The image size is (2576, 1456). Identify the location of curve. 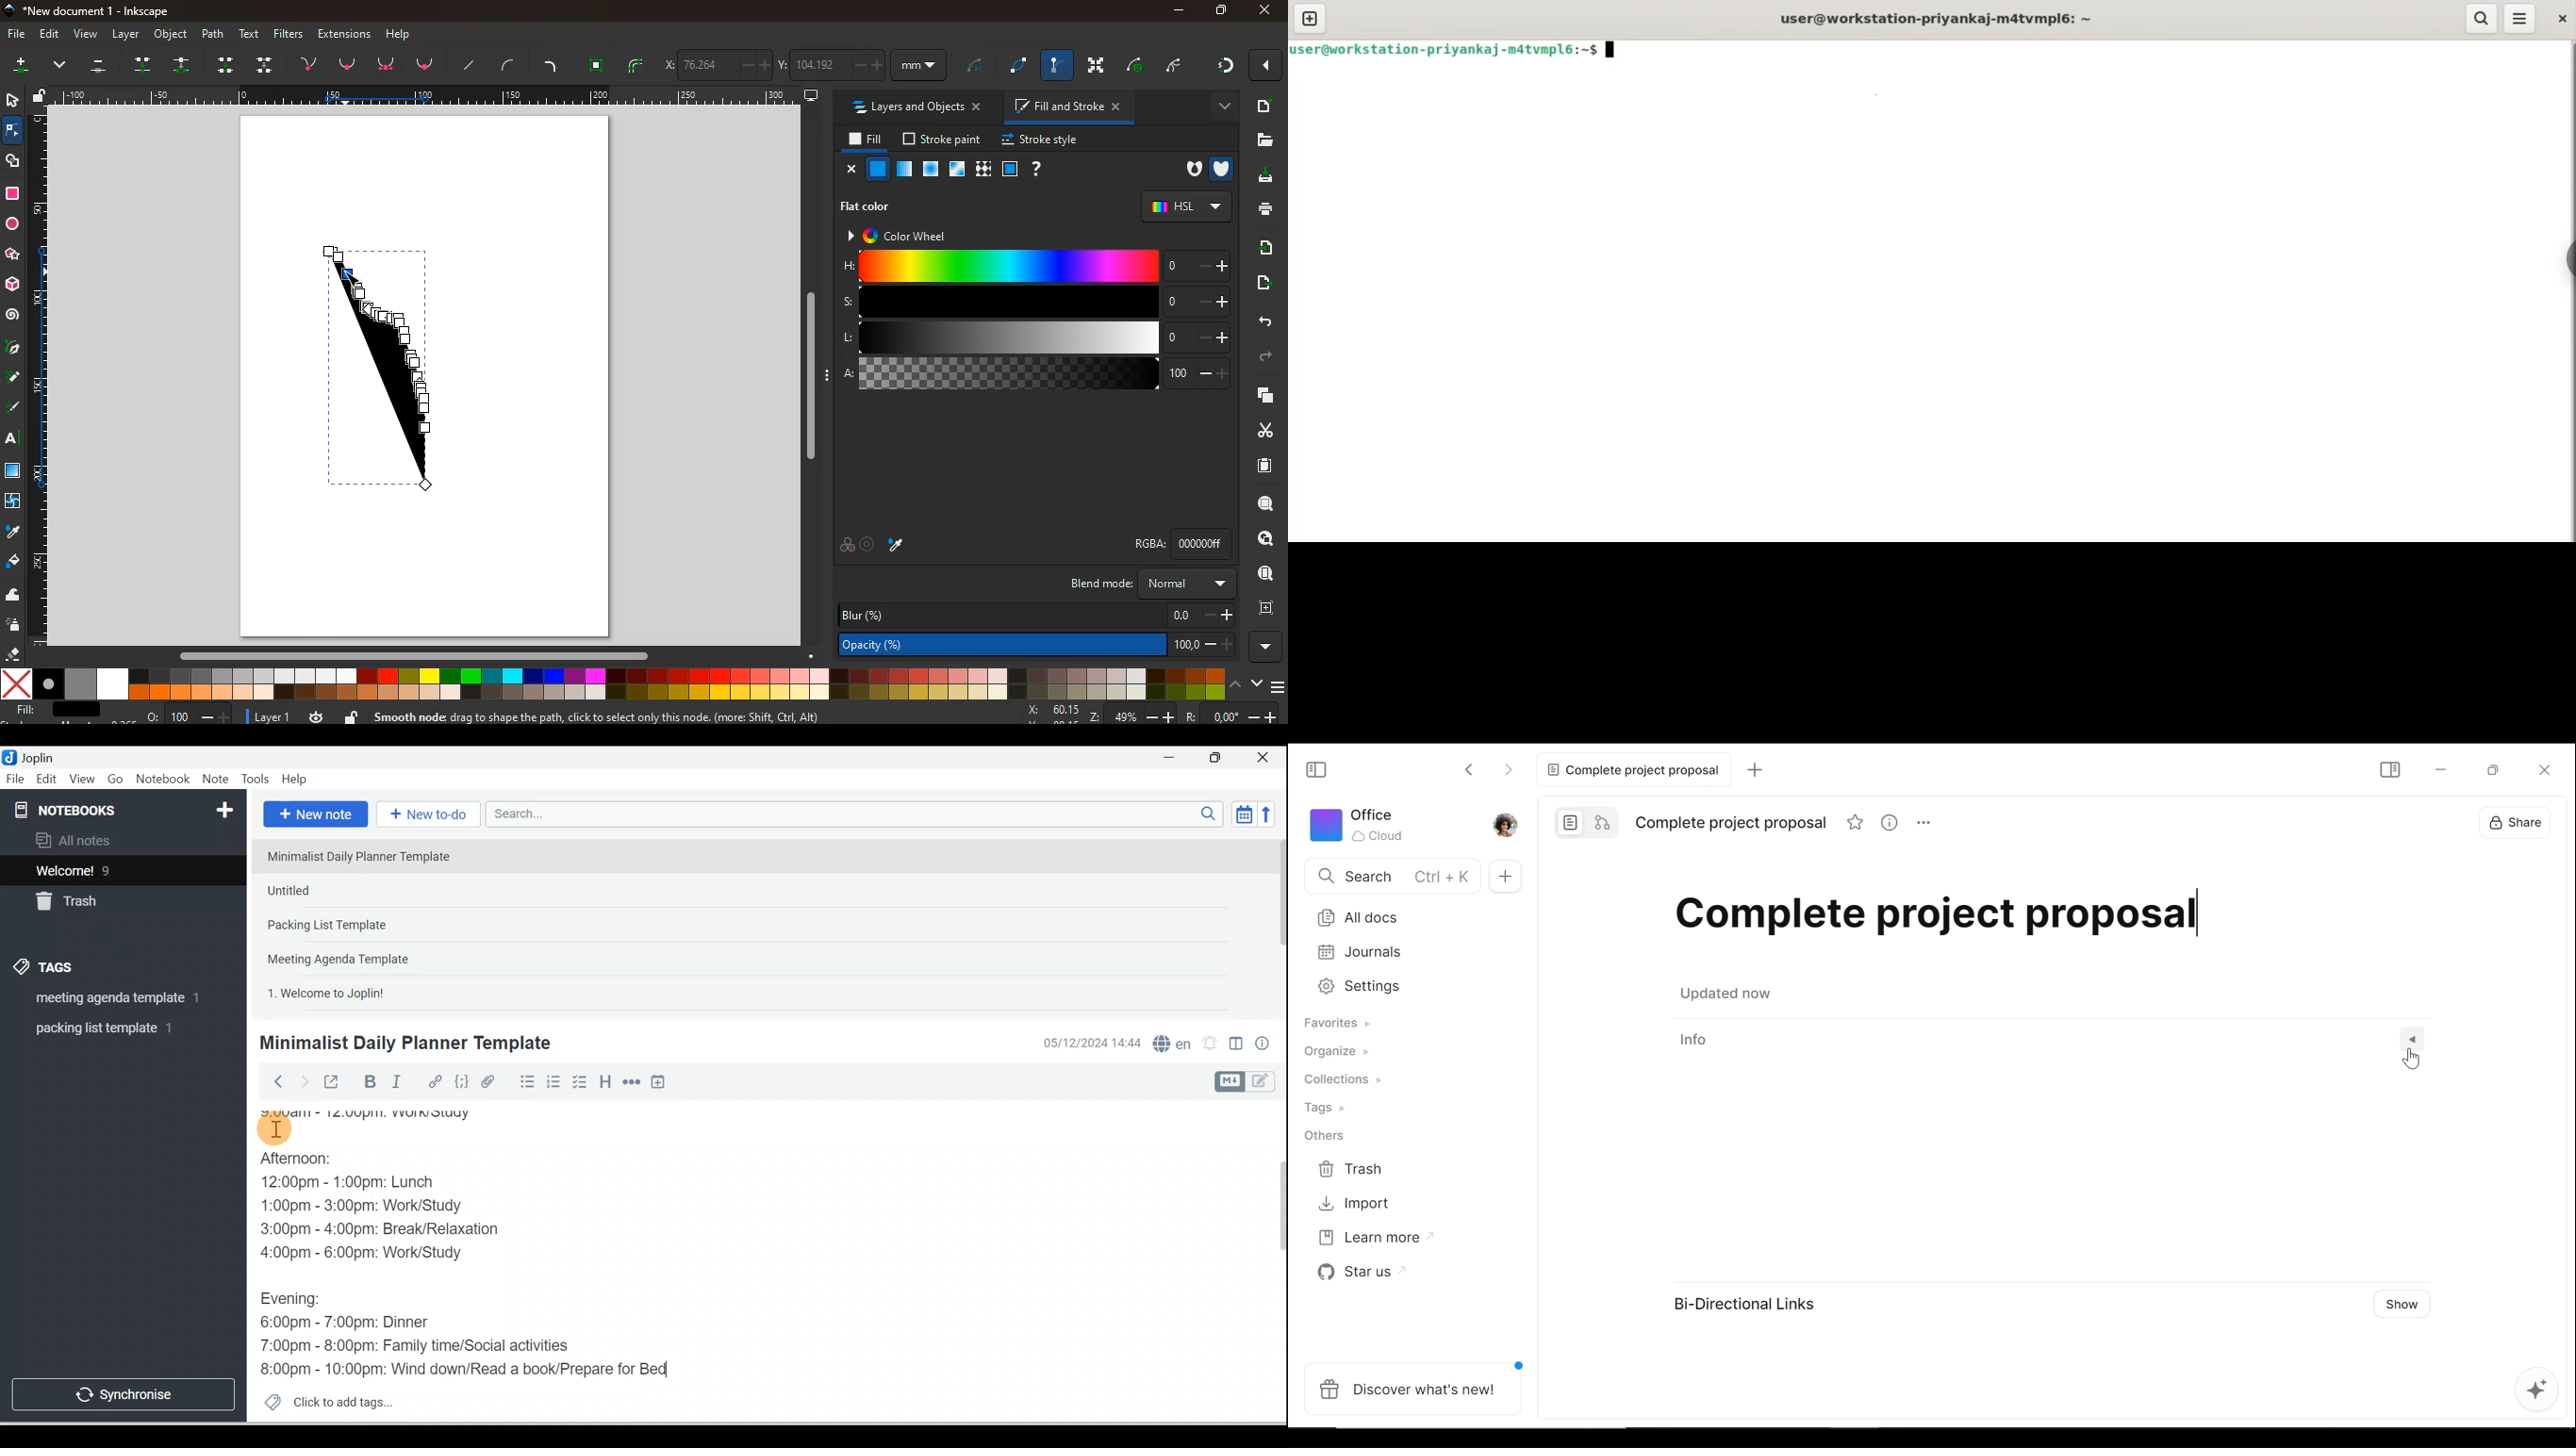
(1139, 65).